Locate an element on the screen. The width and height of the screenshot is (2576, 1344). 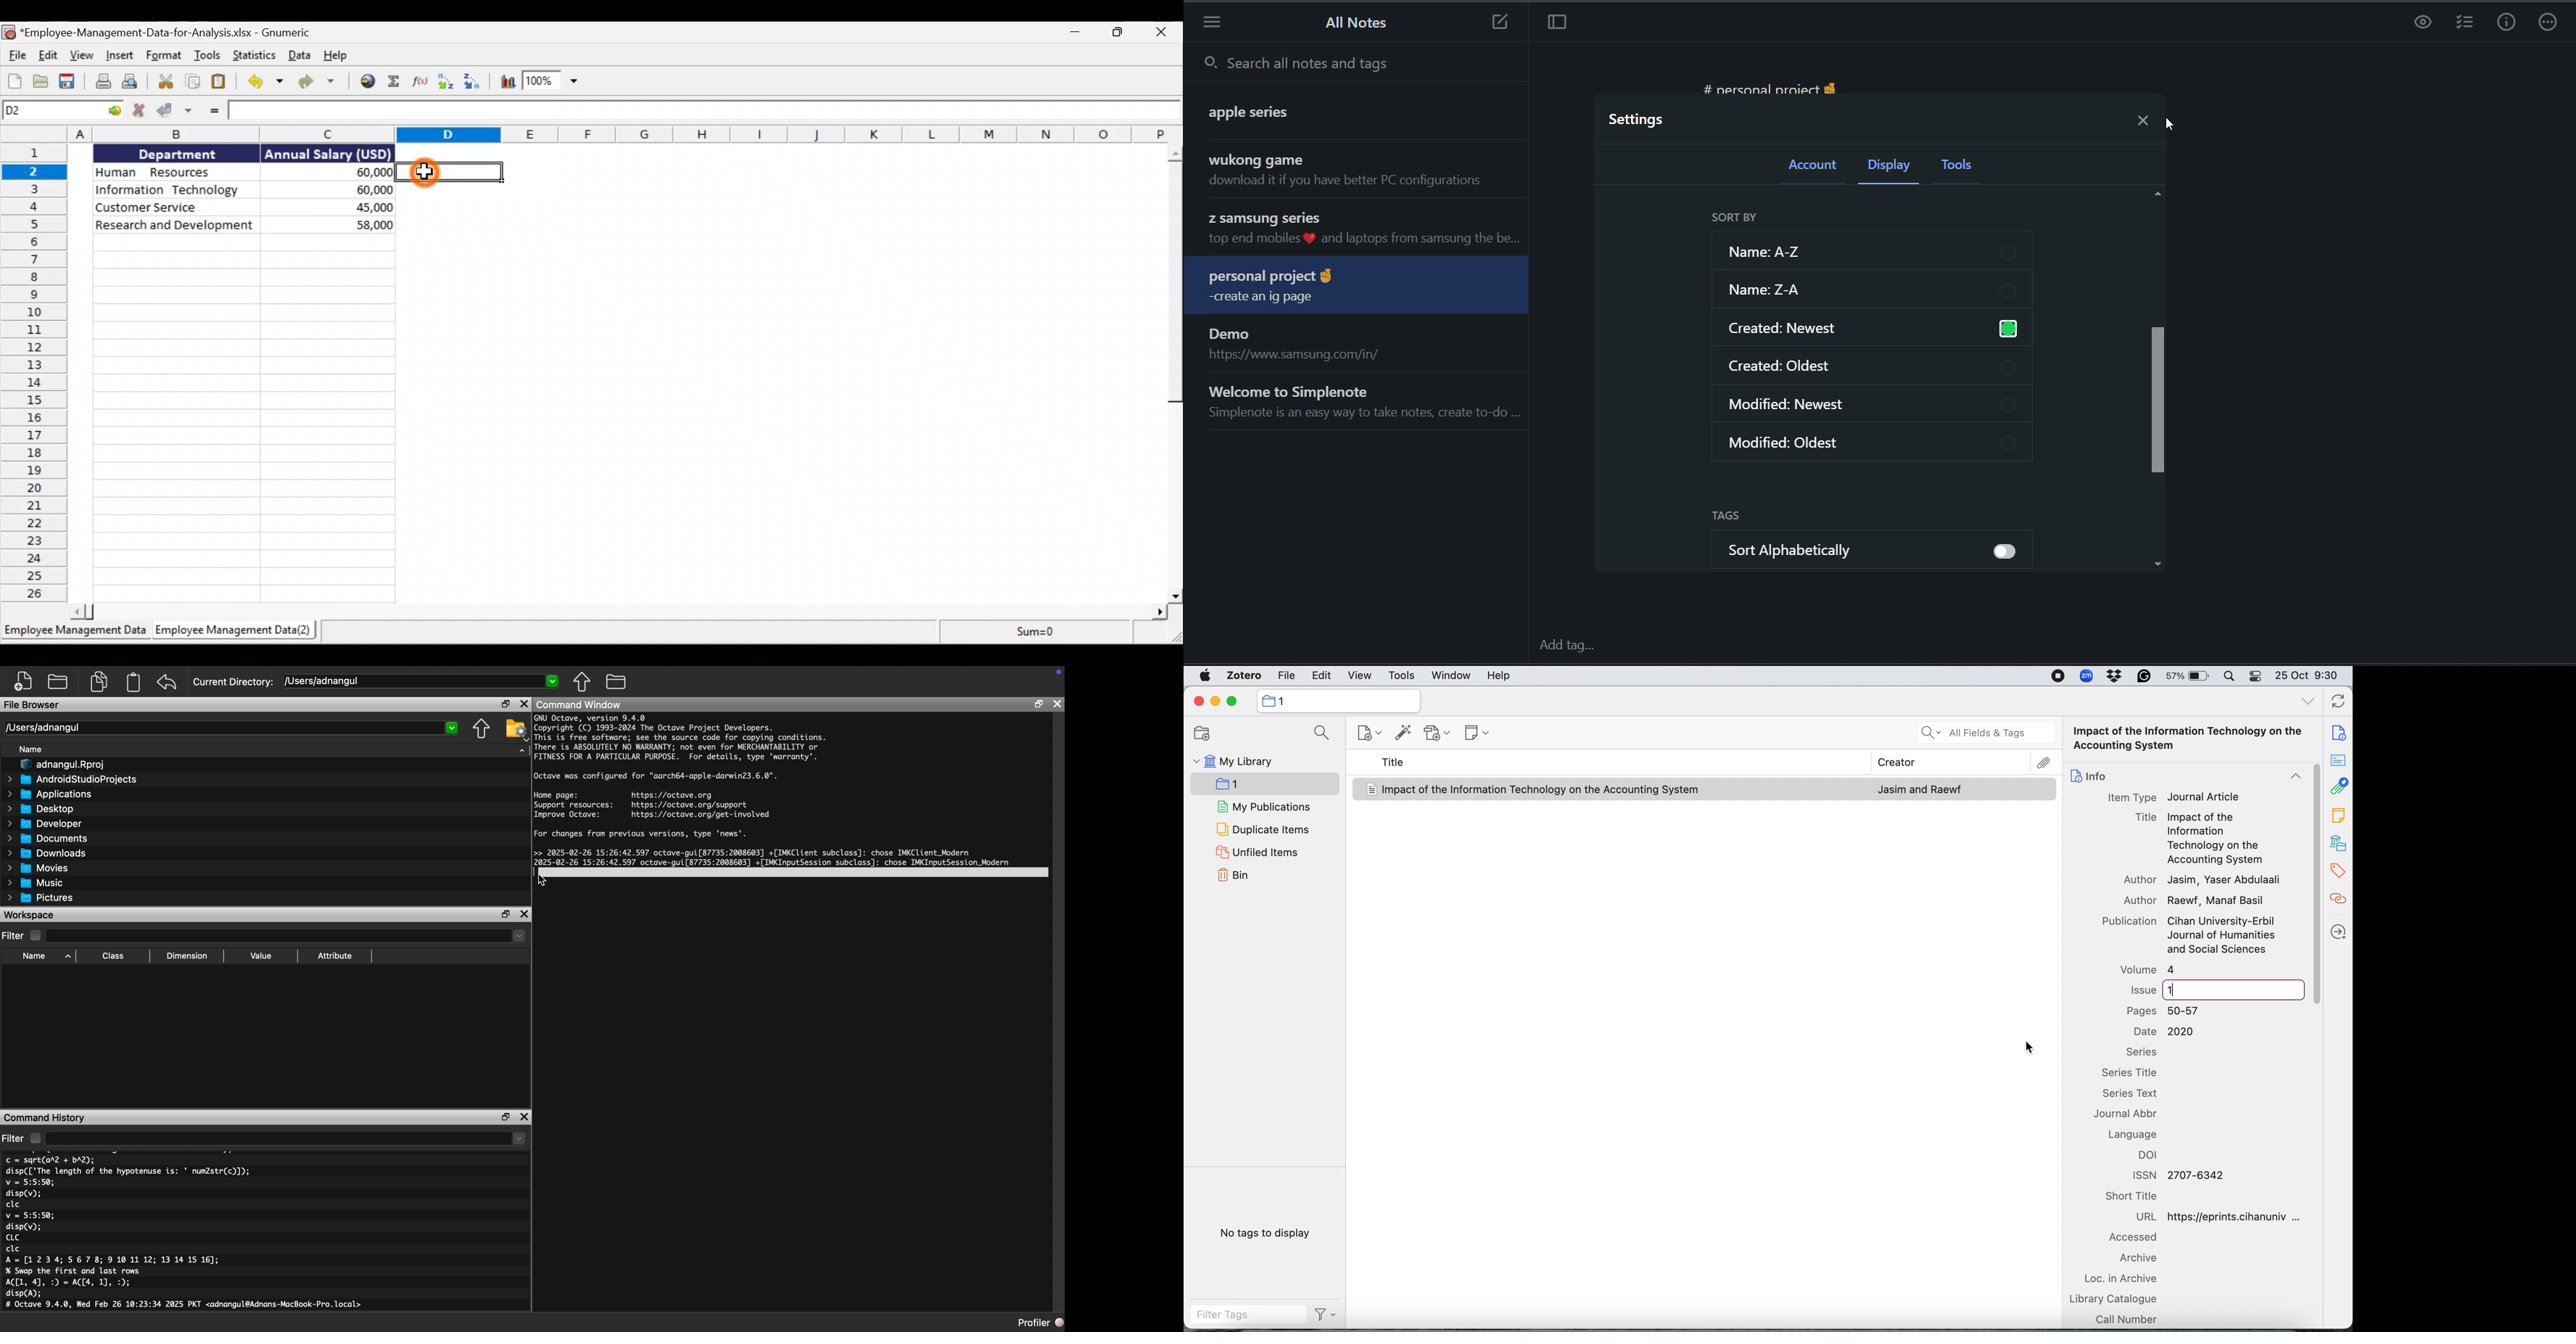
Home page: https://octave.org
Support resources: https://octave.org/support
Improve Octave: https://octave.org/get-involved is located at coordinates (653, 805).